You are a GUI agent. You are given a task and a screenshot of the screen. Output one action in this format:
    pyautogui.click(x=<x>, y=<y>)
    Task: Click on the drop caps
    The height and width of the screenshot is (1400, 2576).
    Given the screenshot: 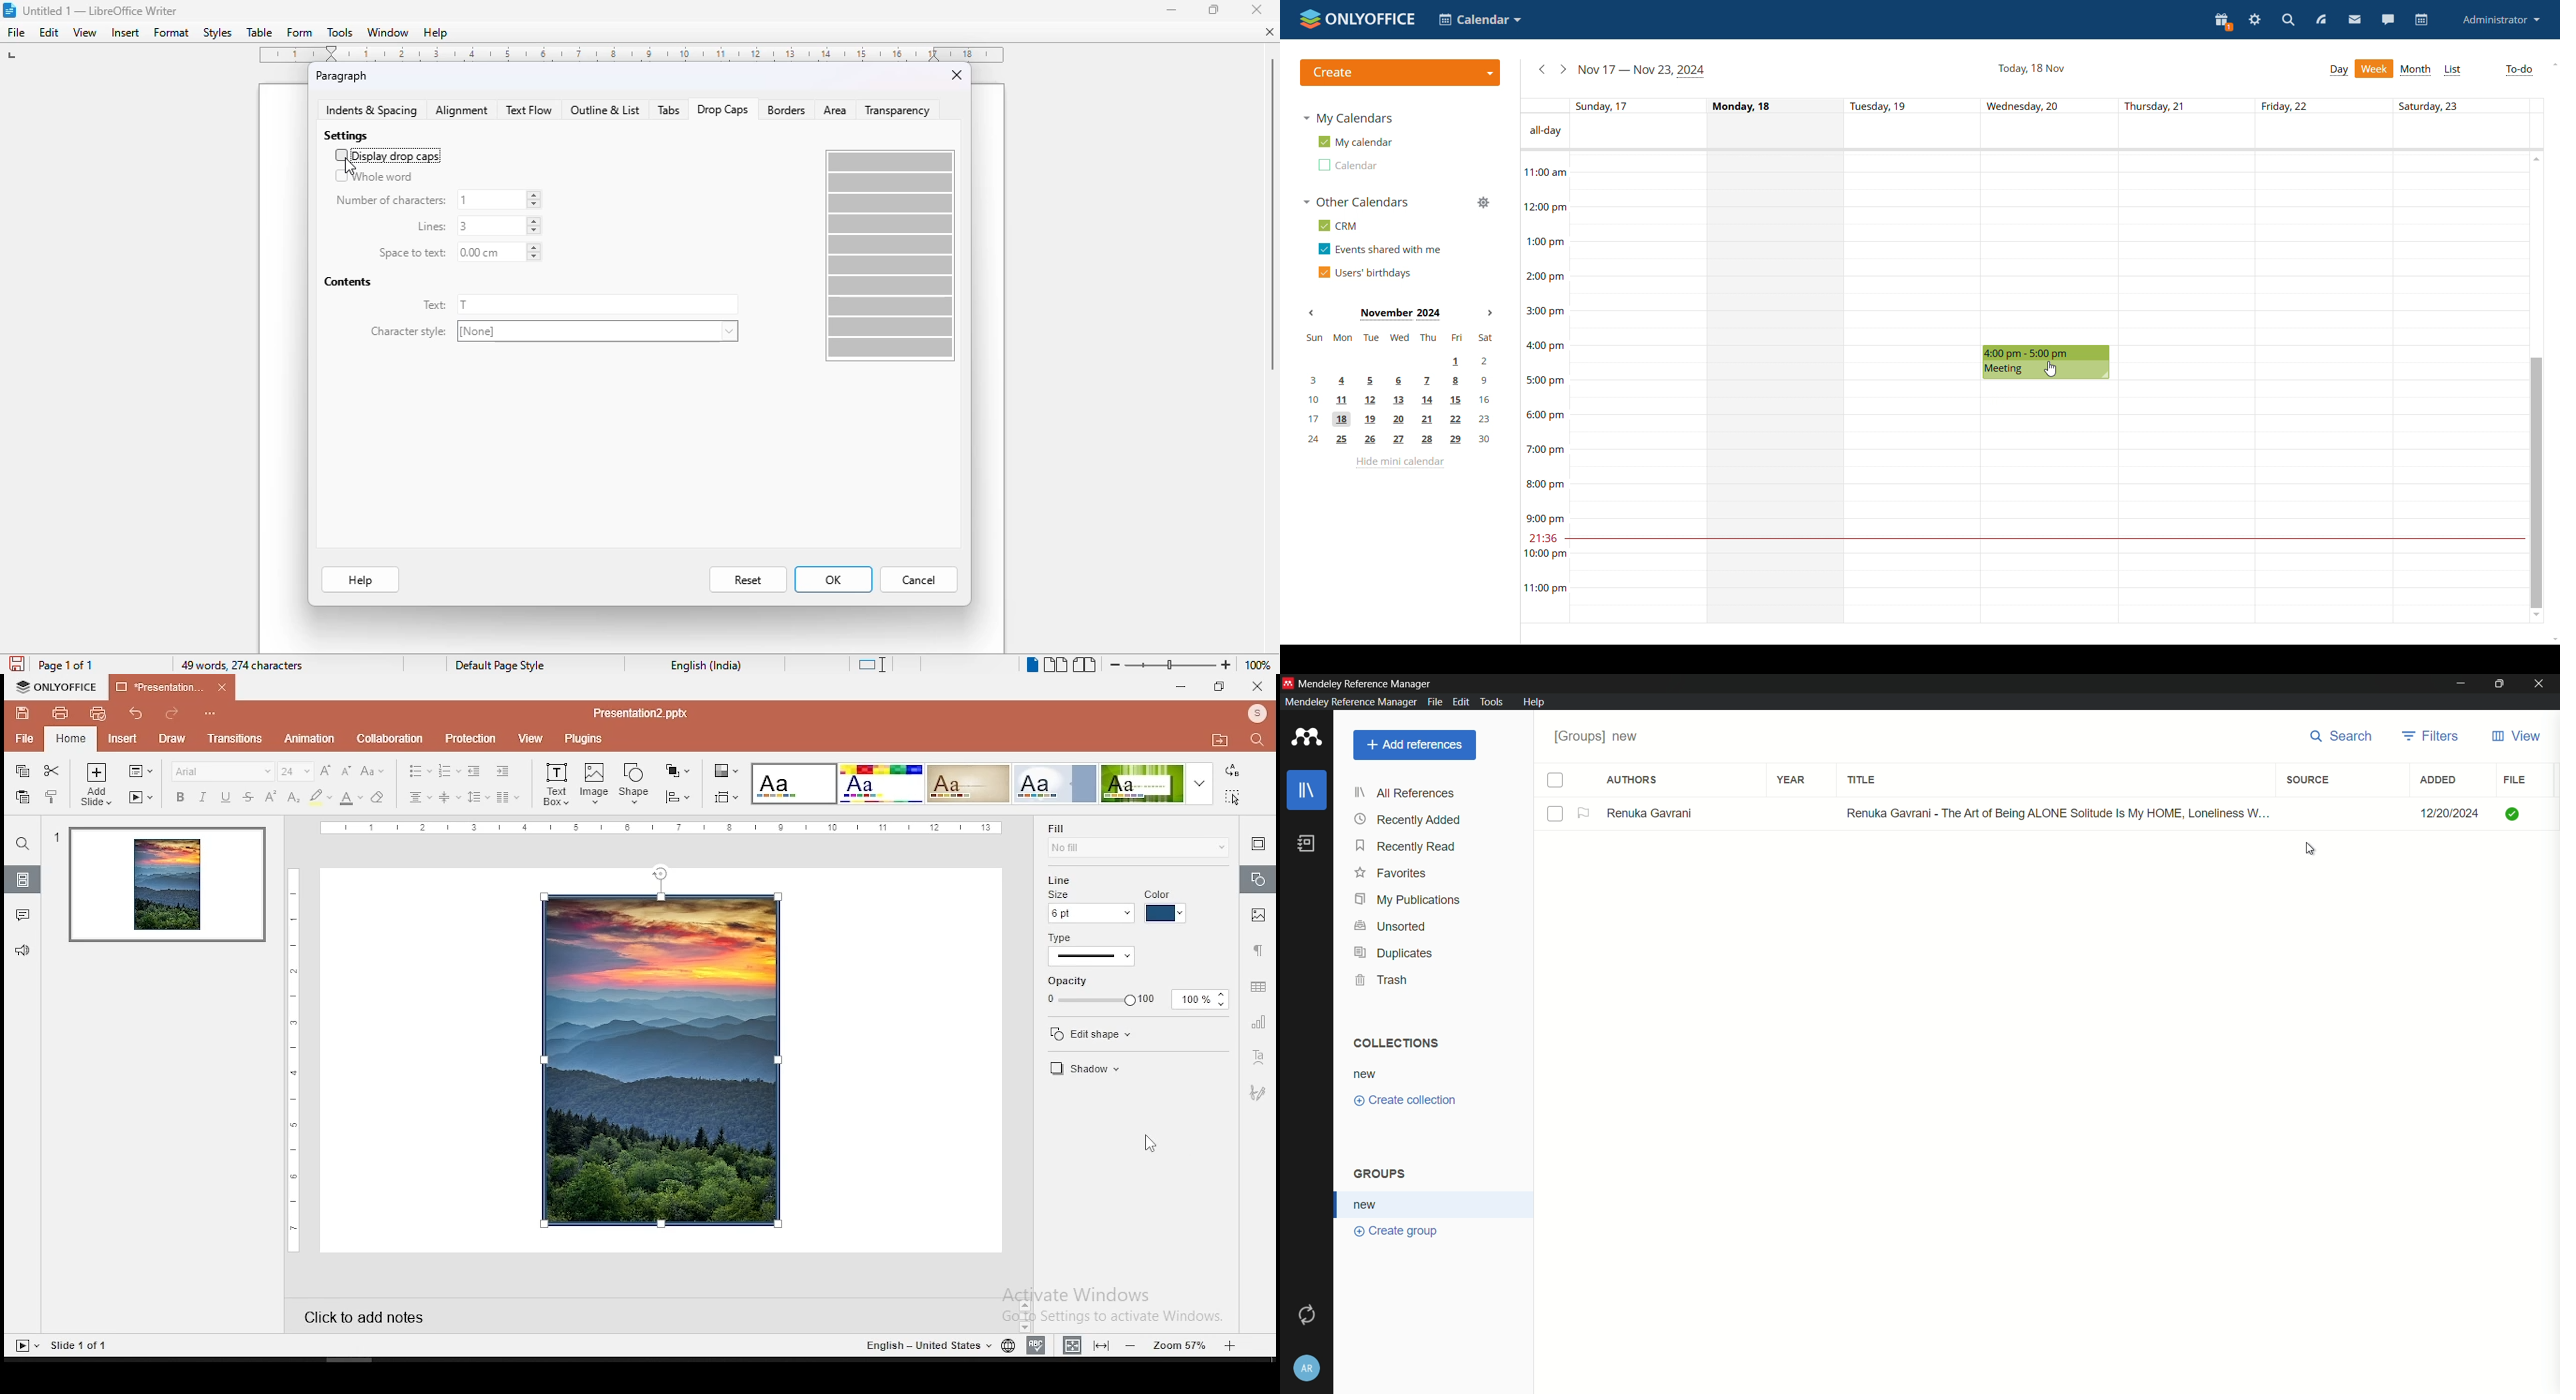 What is the action you would take?
    pyautogui.click(x=722, y=110)
    